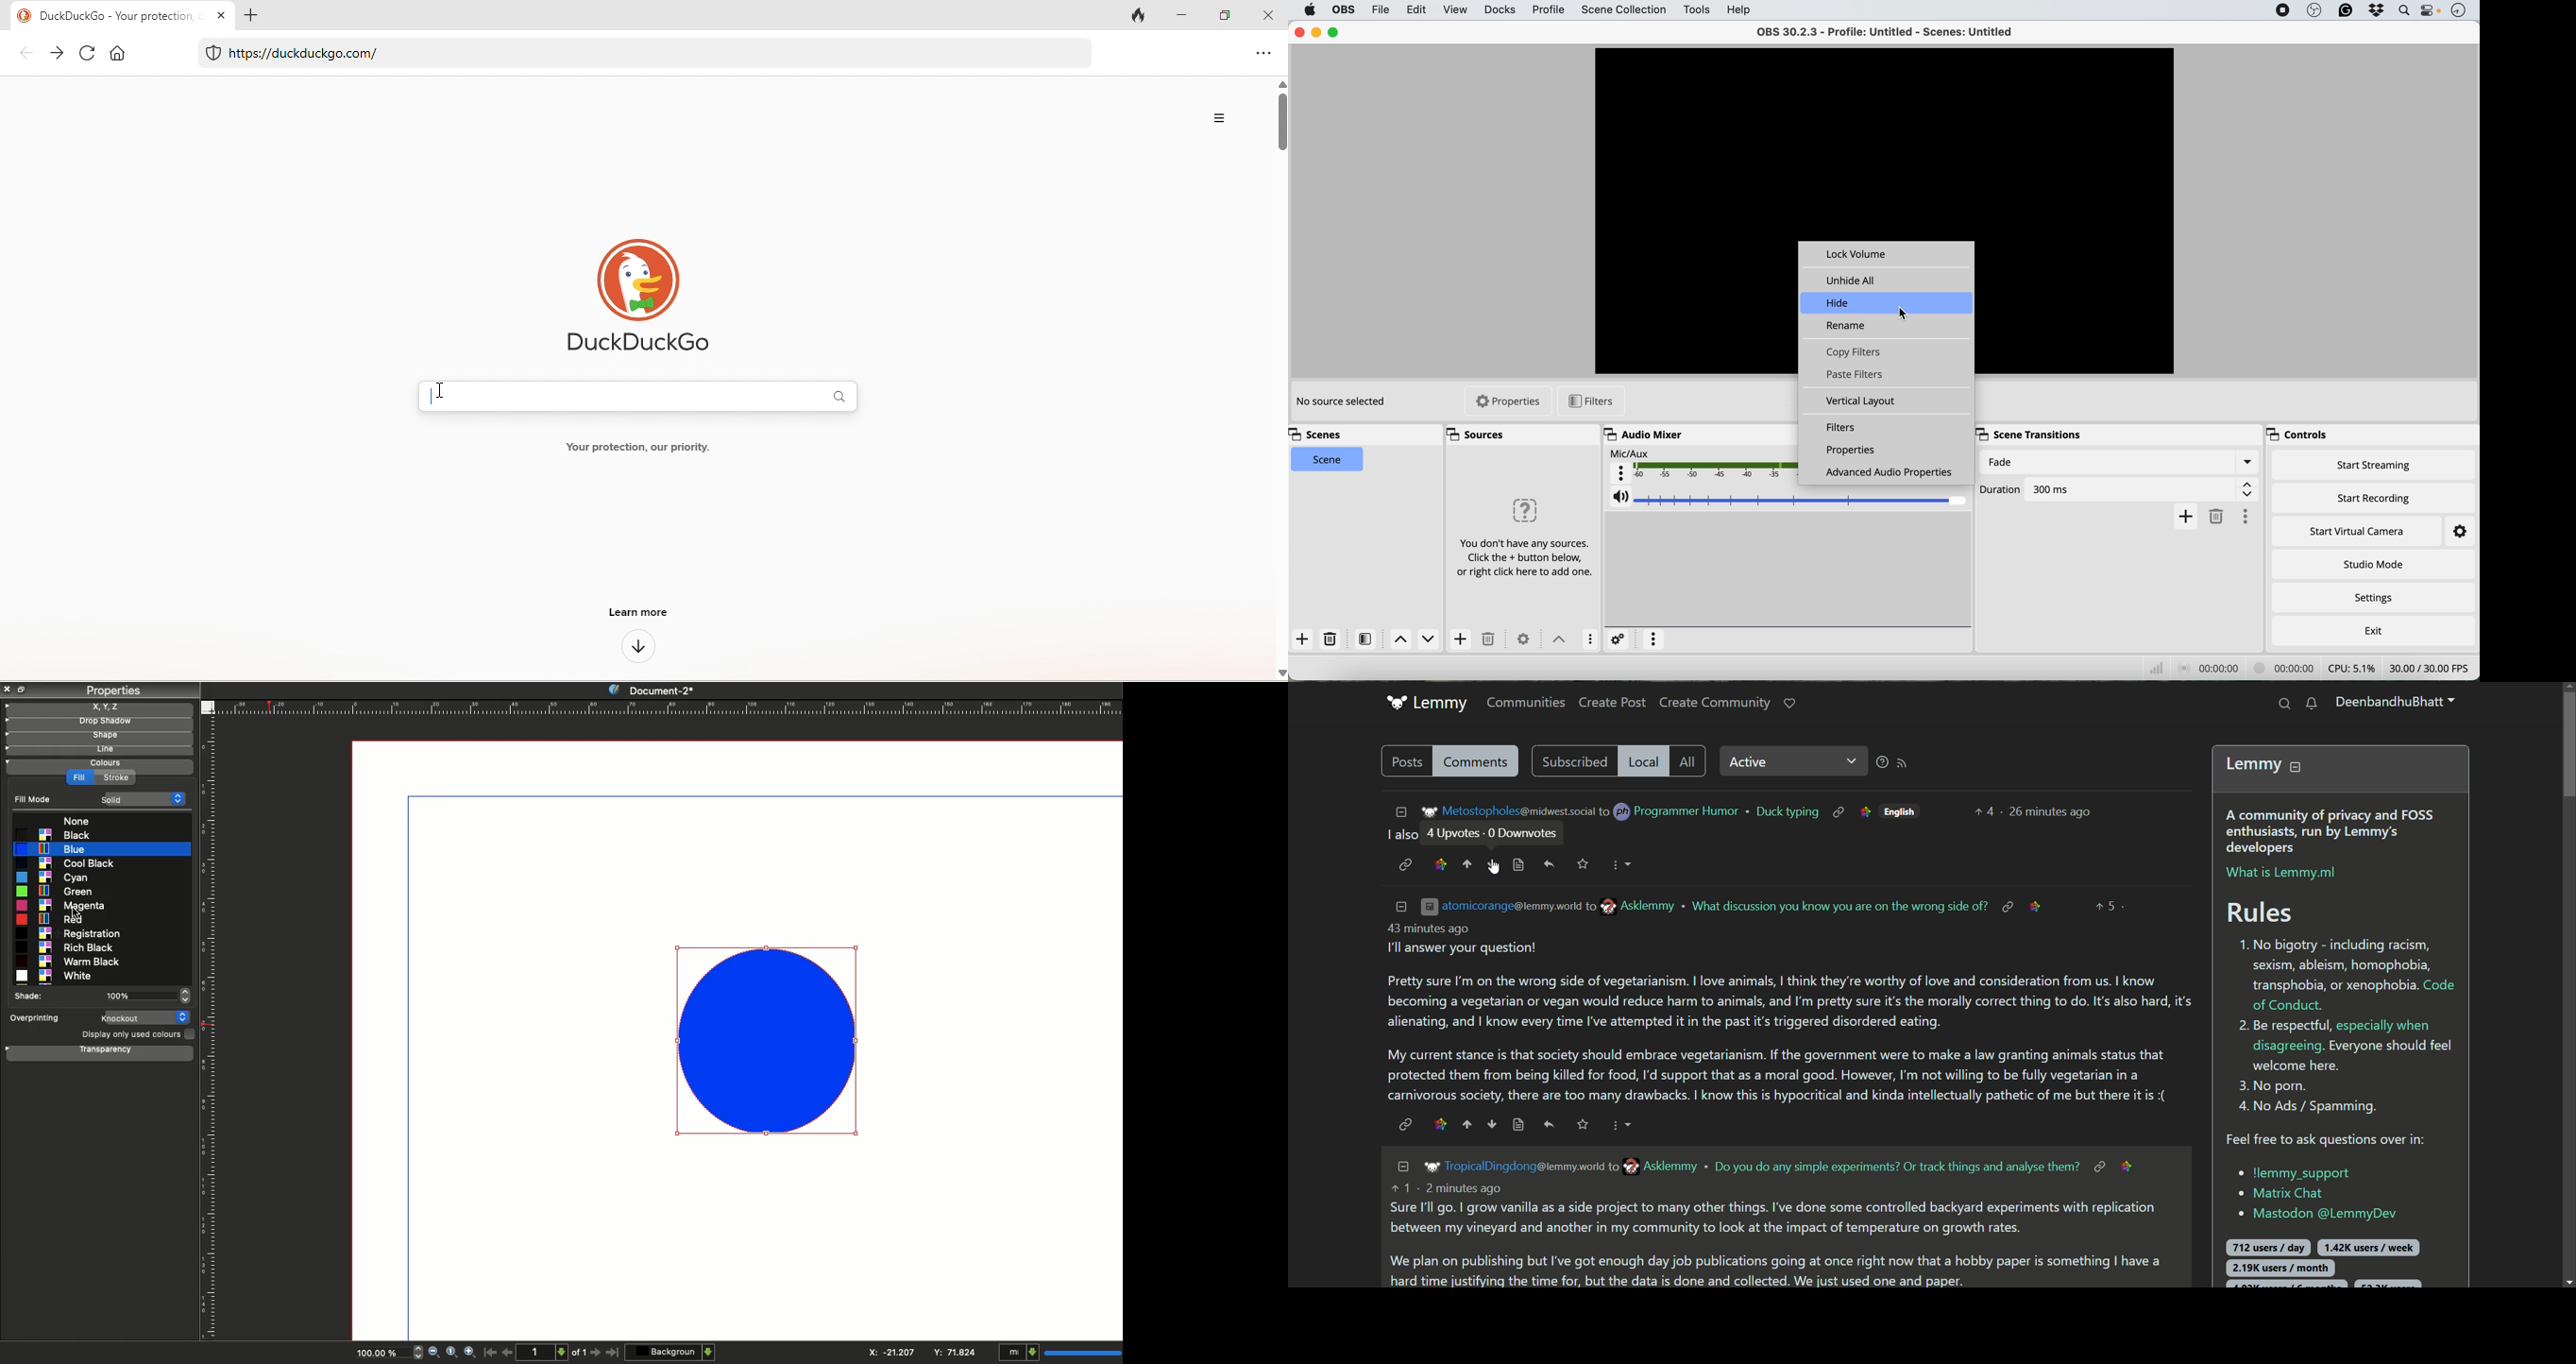 The image size is (2576, 1372). What do you see at coordinates (1493, 867) in the screenshot?
I see `Cursor` at bounding box center [1493, 867].